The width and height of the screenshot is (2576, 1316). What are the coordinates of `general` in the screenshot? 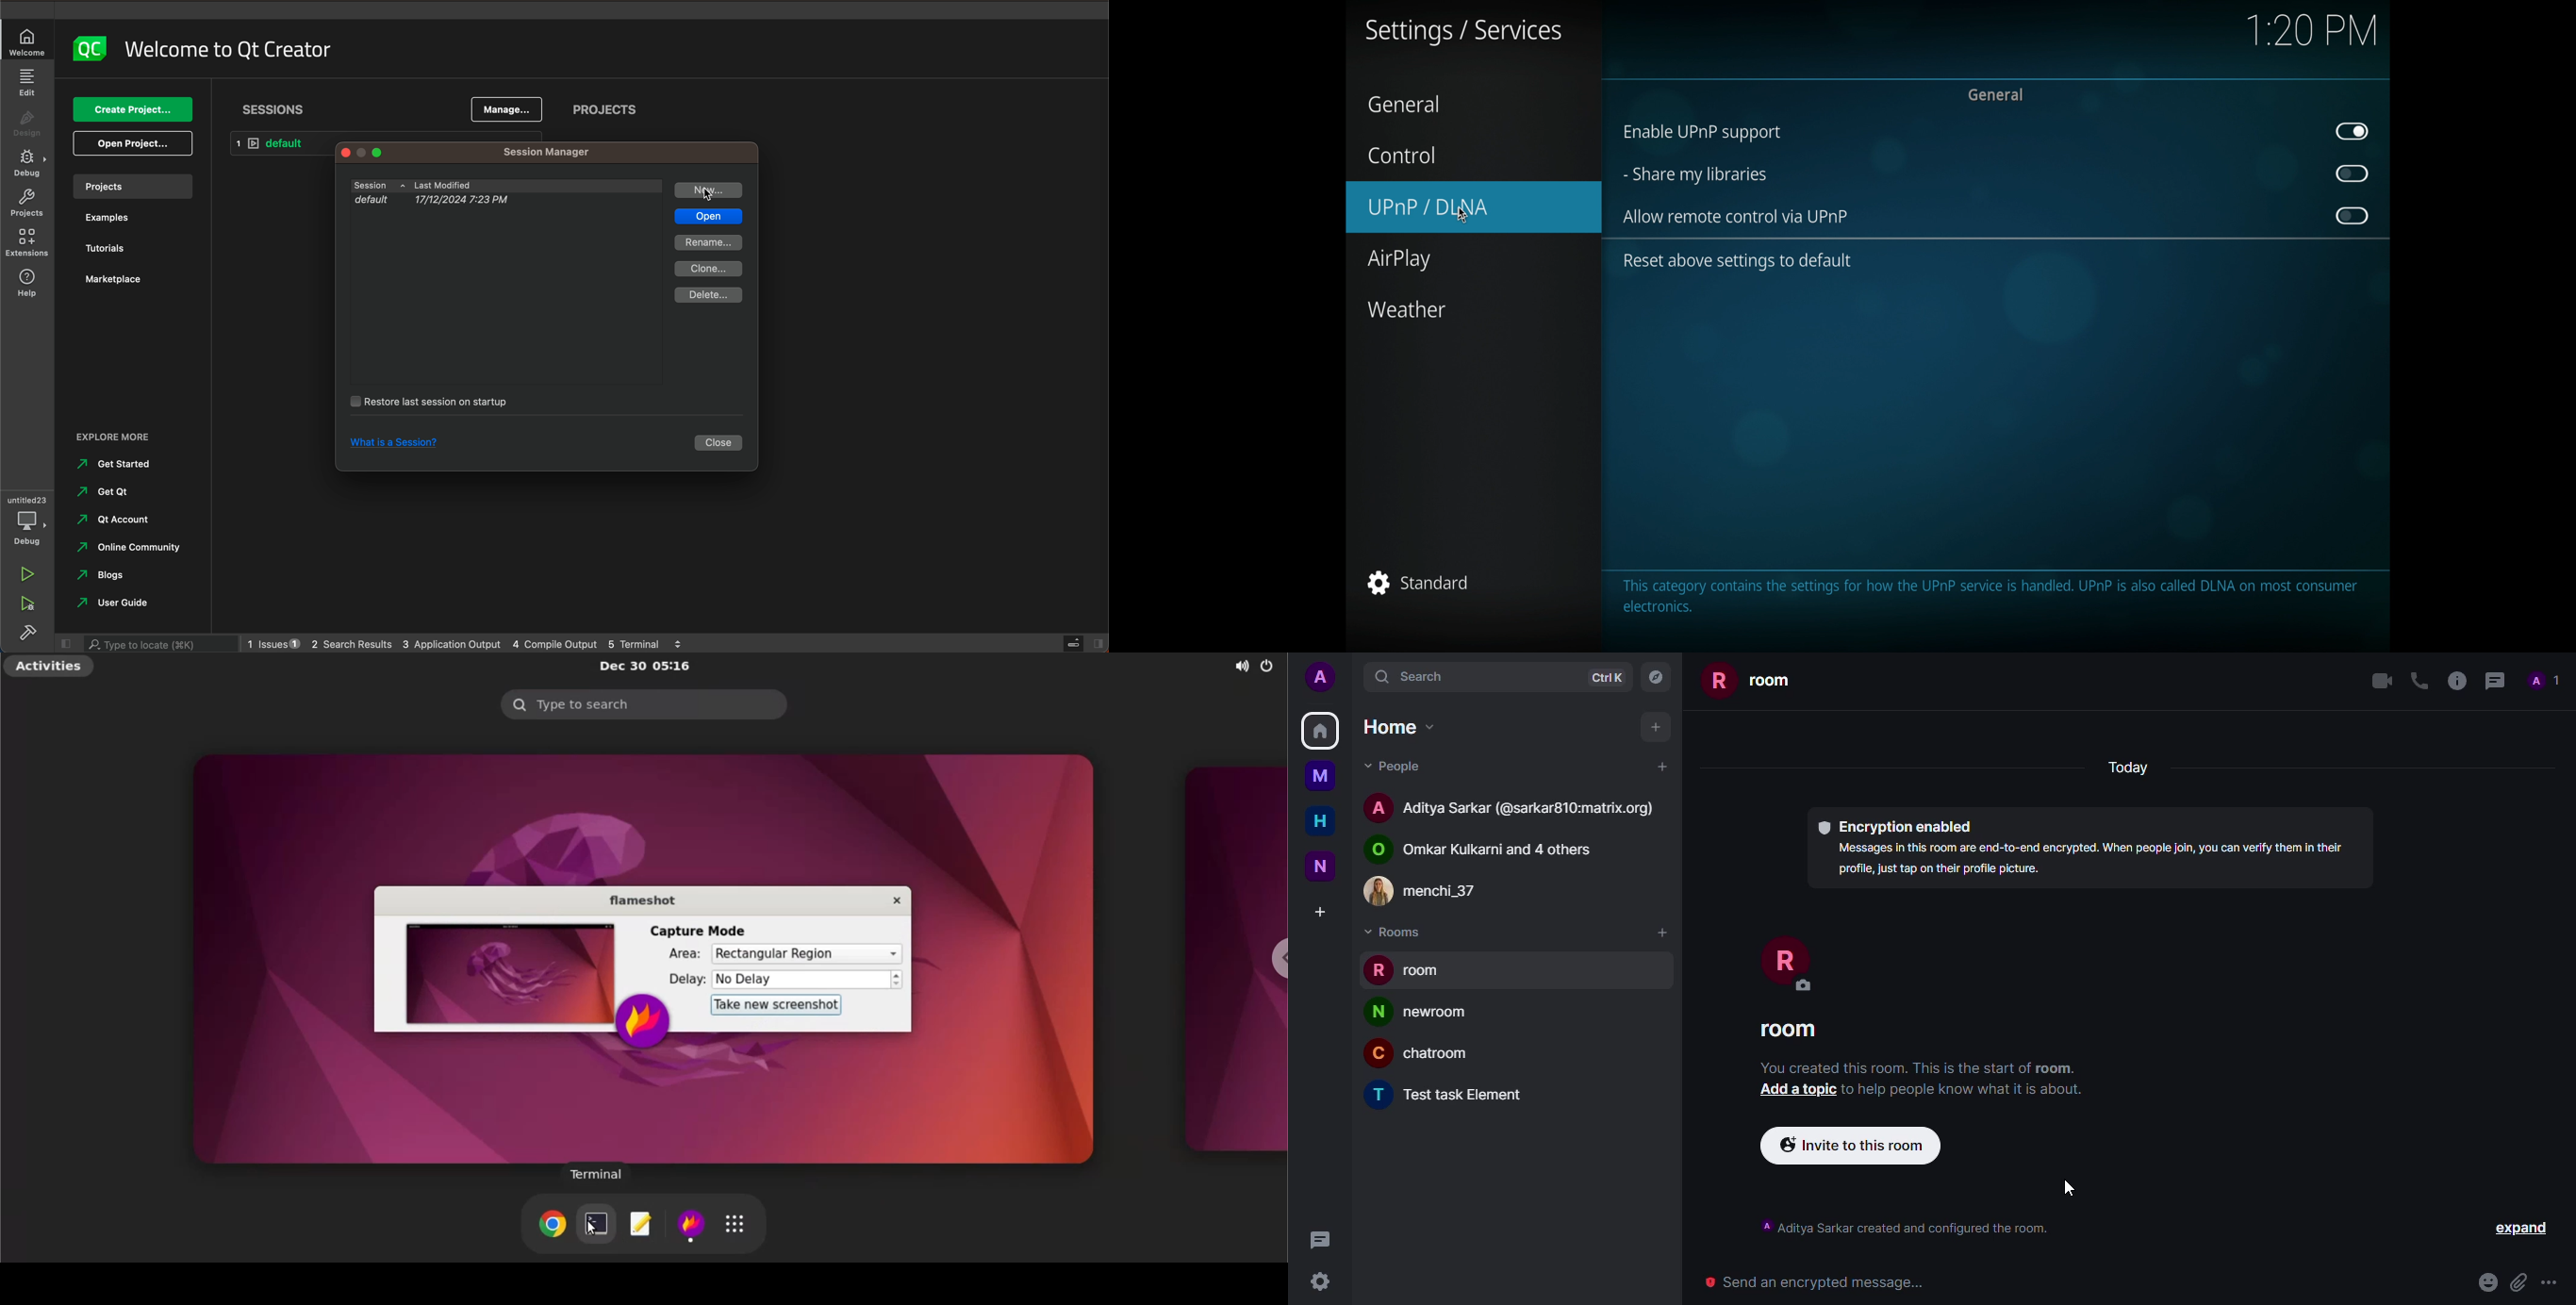 It's located at (1995, 94).